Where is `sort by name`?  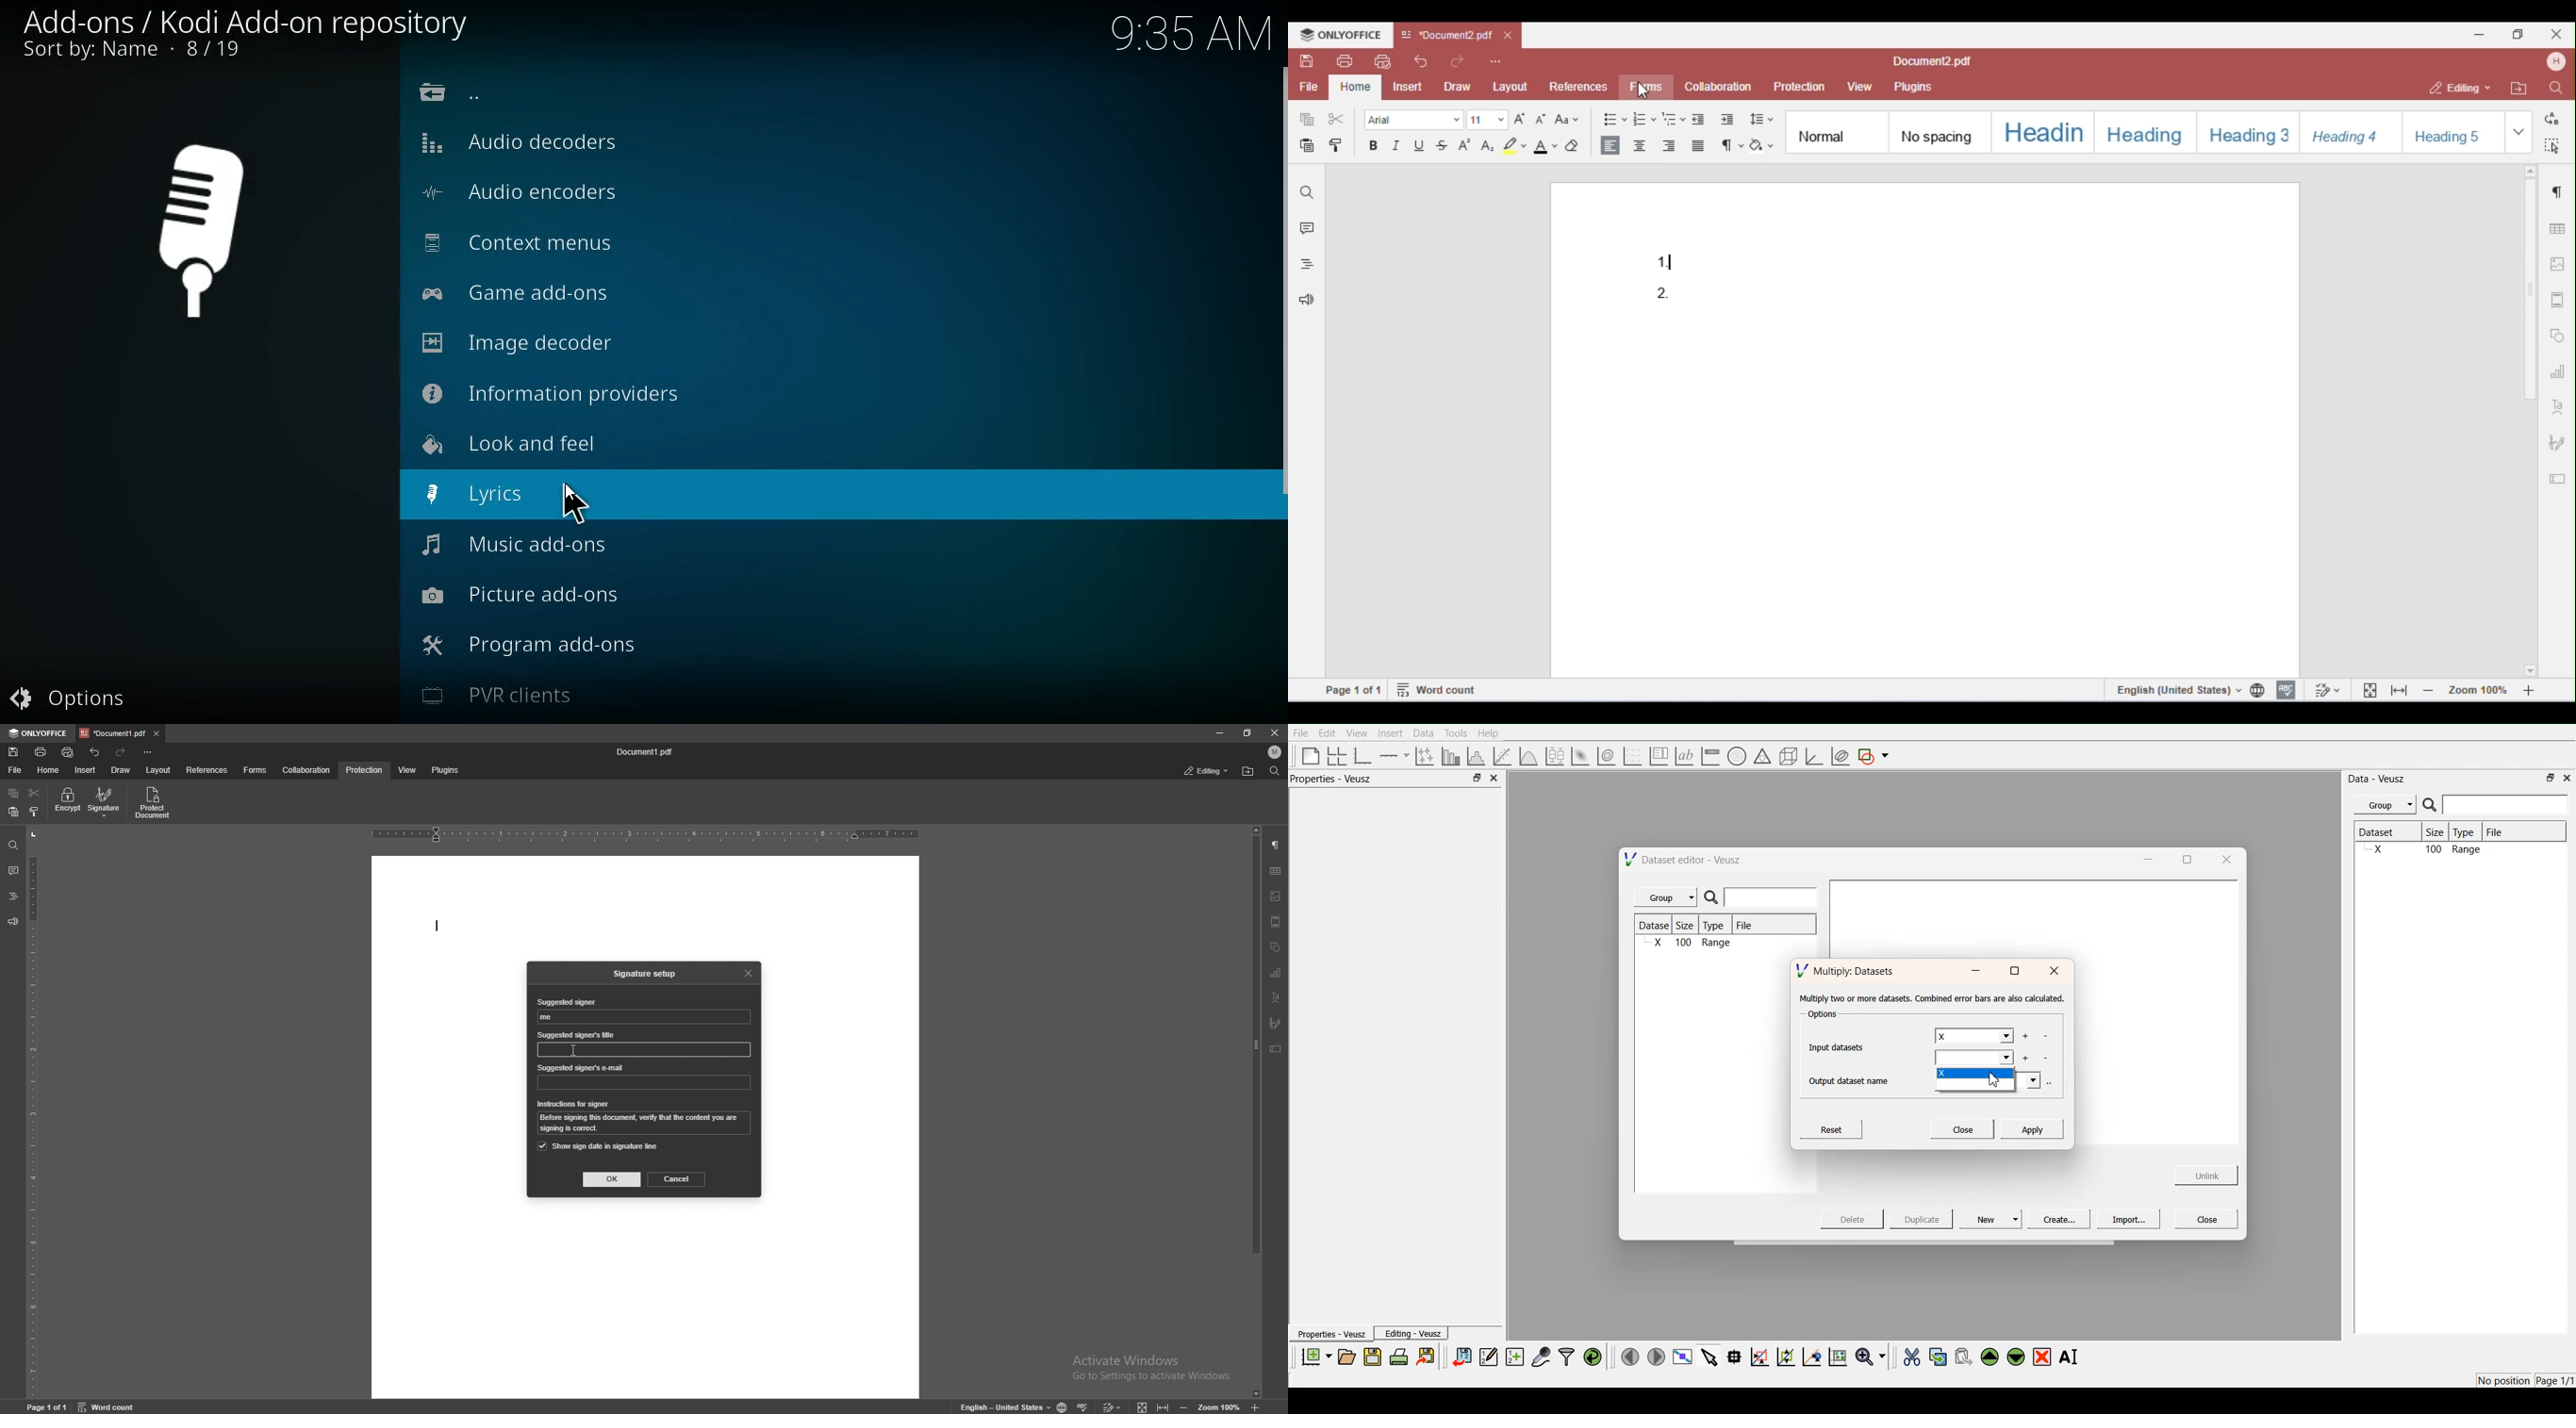 sort by name is located at coordinates (140, 51).